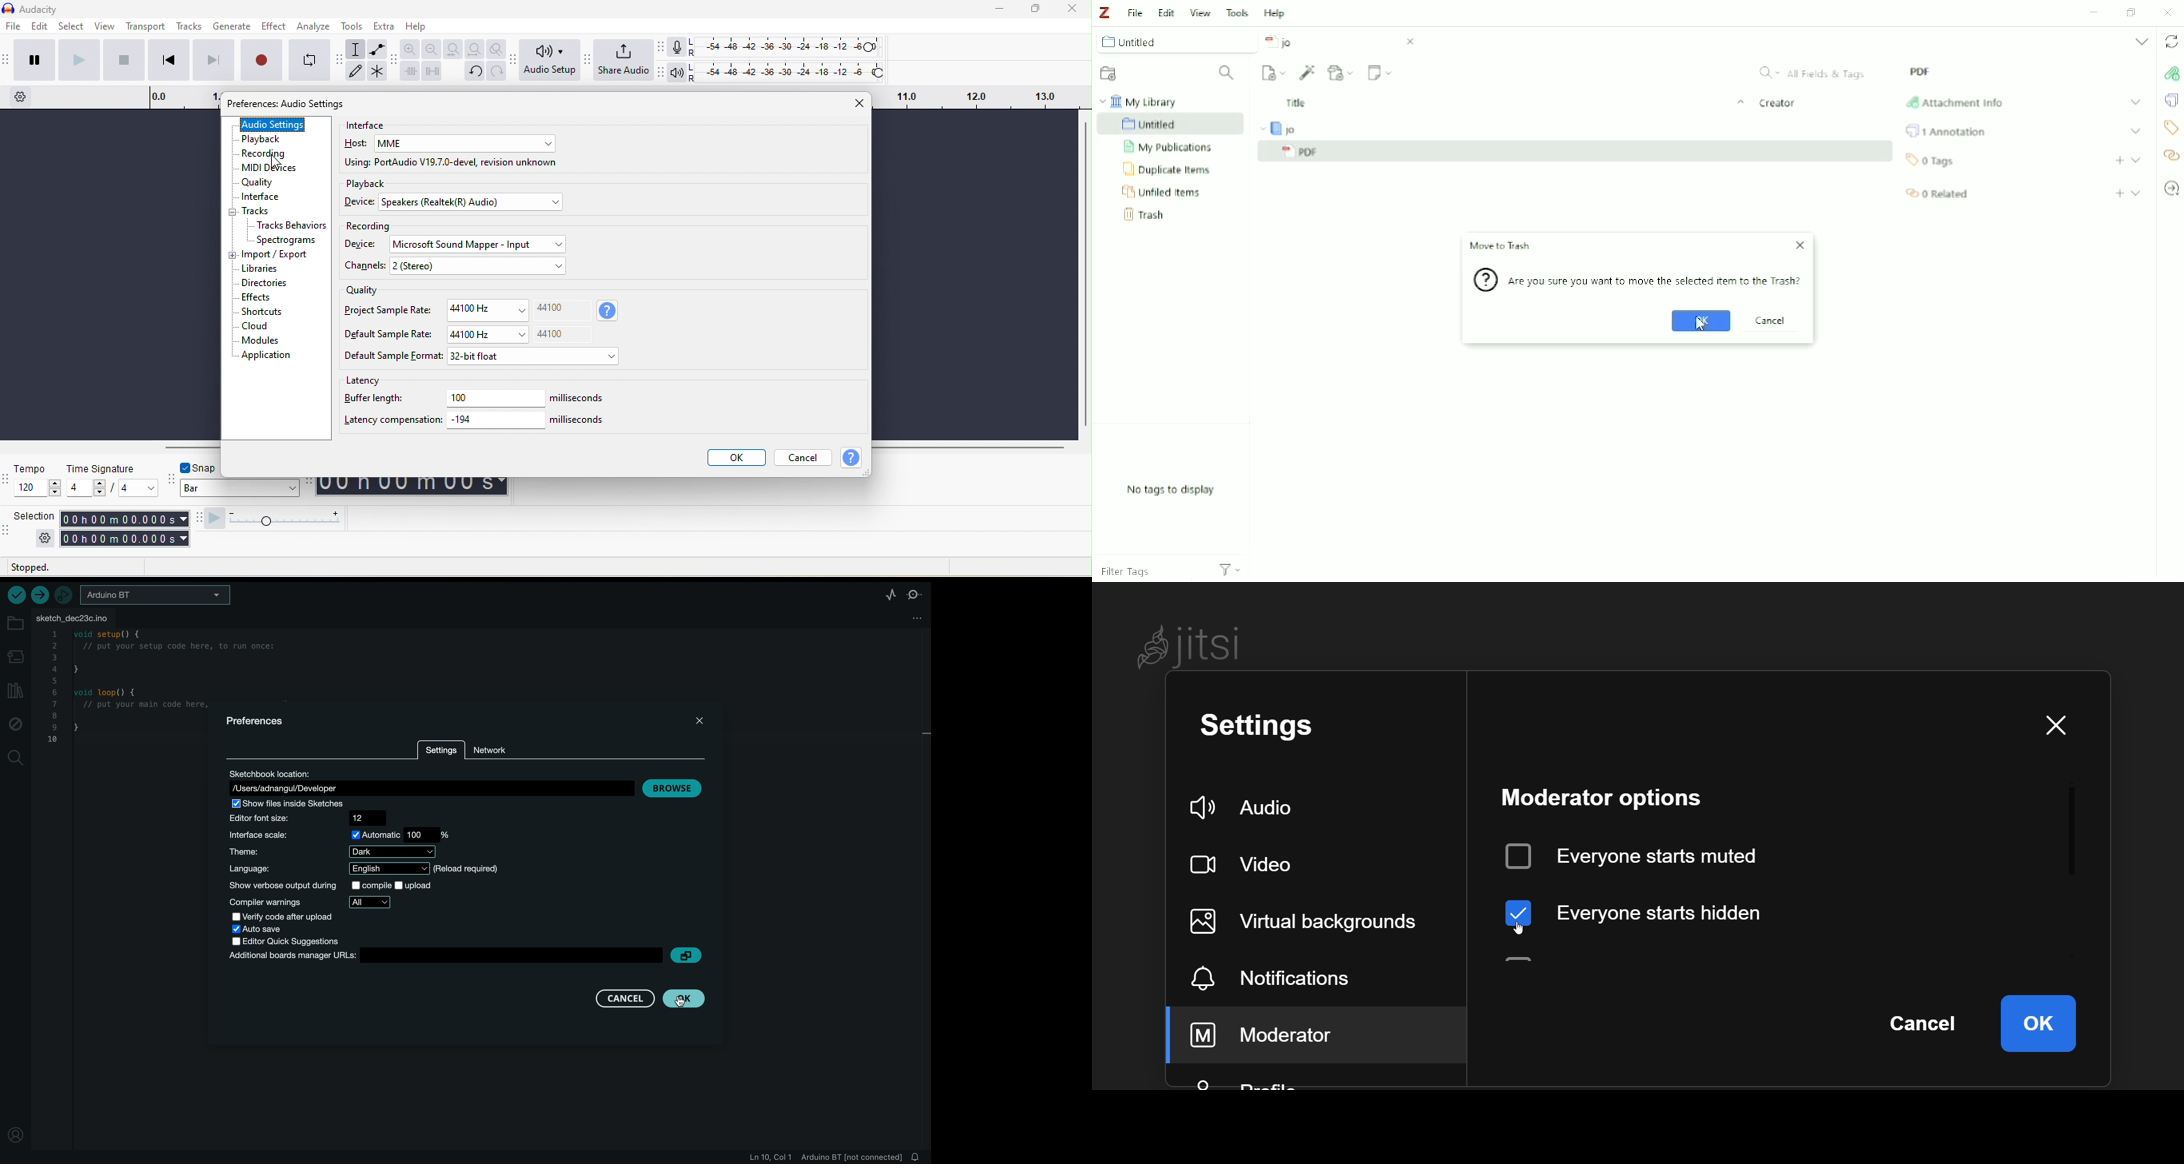 The width and height of the screenshot is (2184, 1176). What do you see at coordinates (310, 902) in the screenshot?
I see `compiler warning` at bounding box center [310, 902].